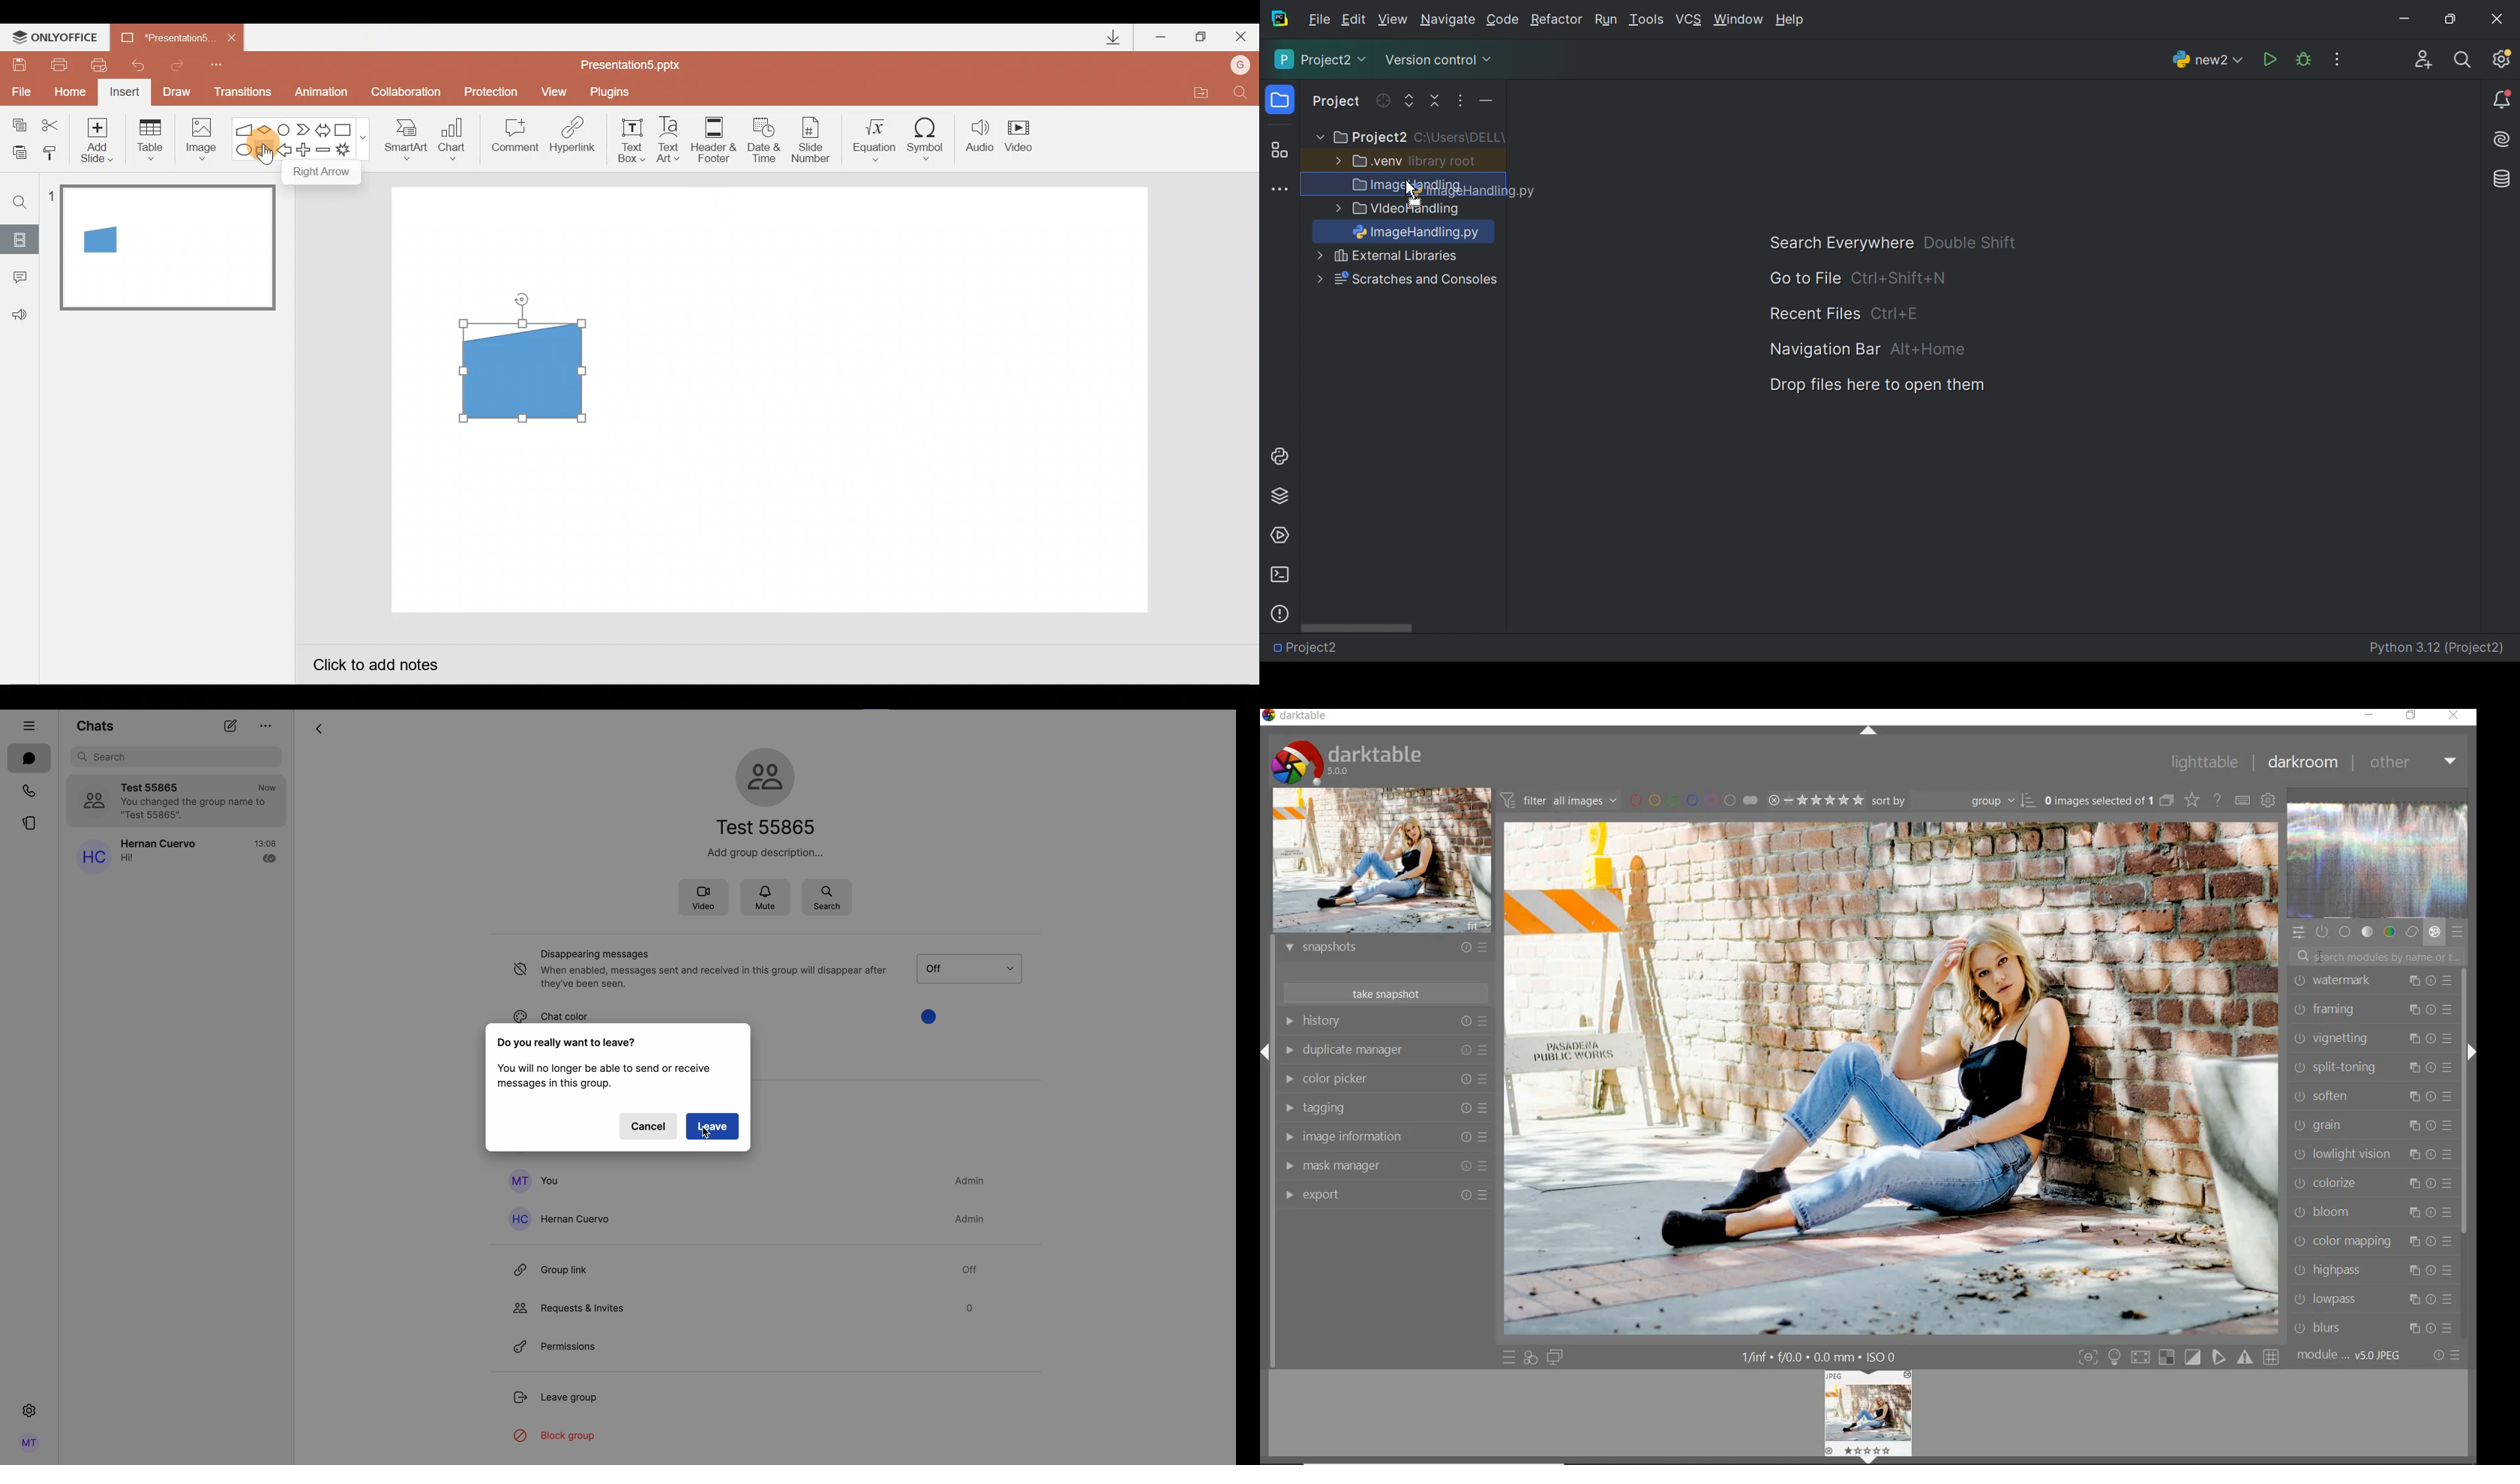 The width and height of the screenshot is (2520, 1484). I want to click on quick access to presets, so click(1509, 1357).